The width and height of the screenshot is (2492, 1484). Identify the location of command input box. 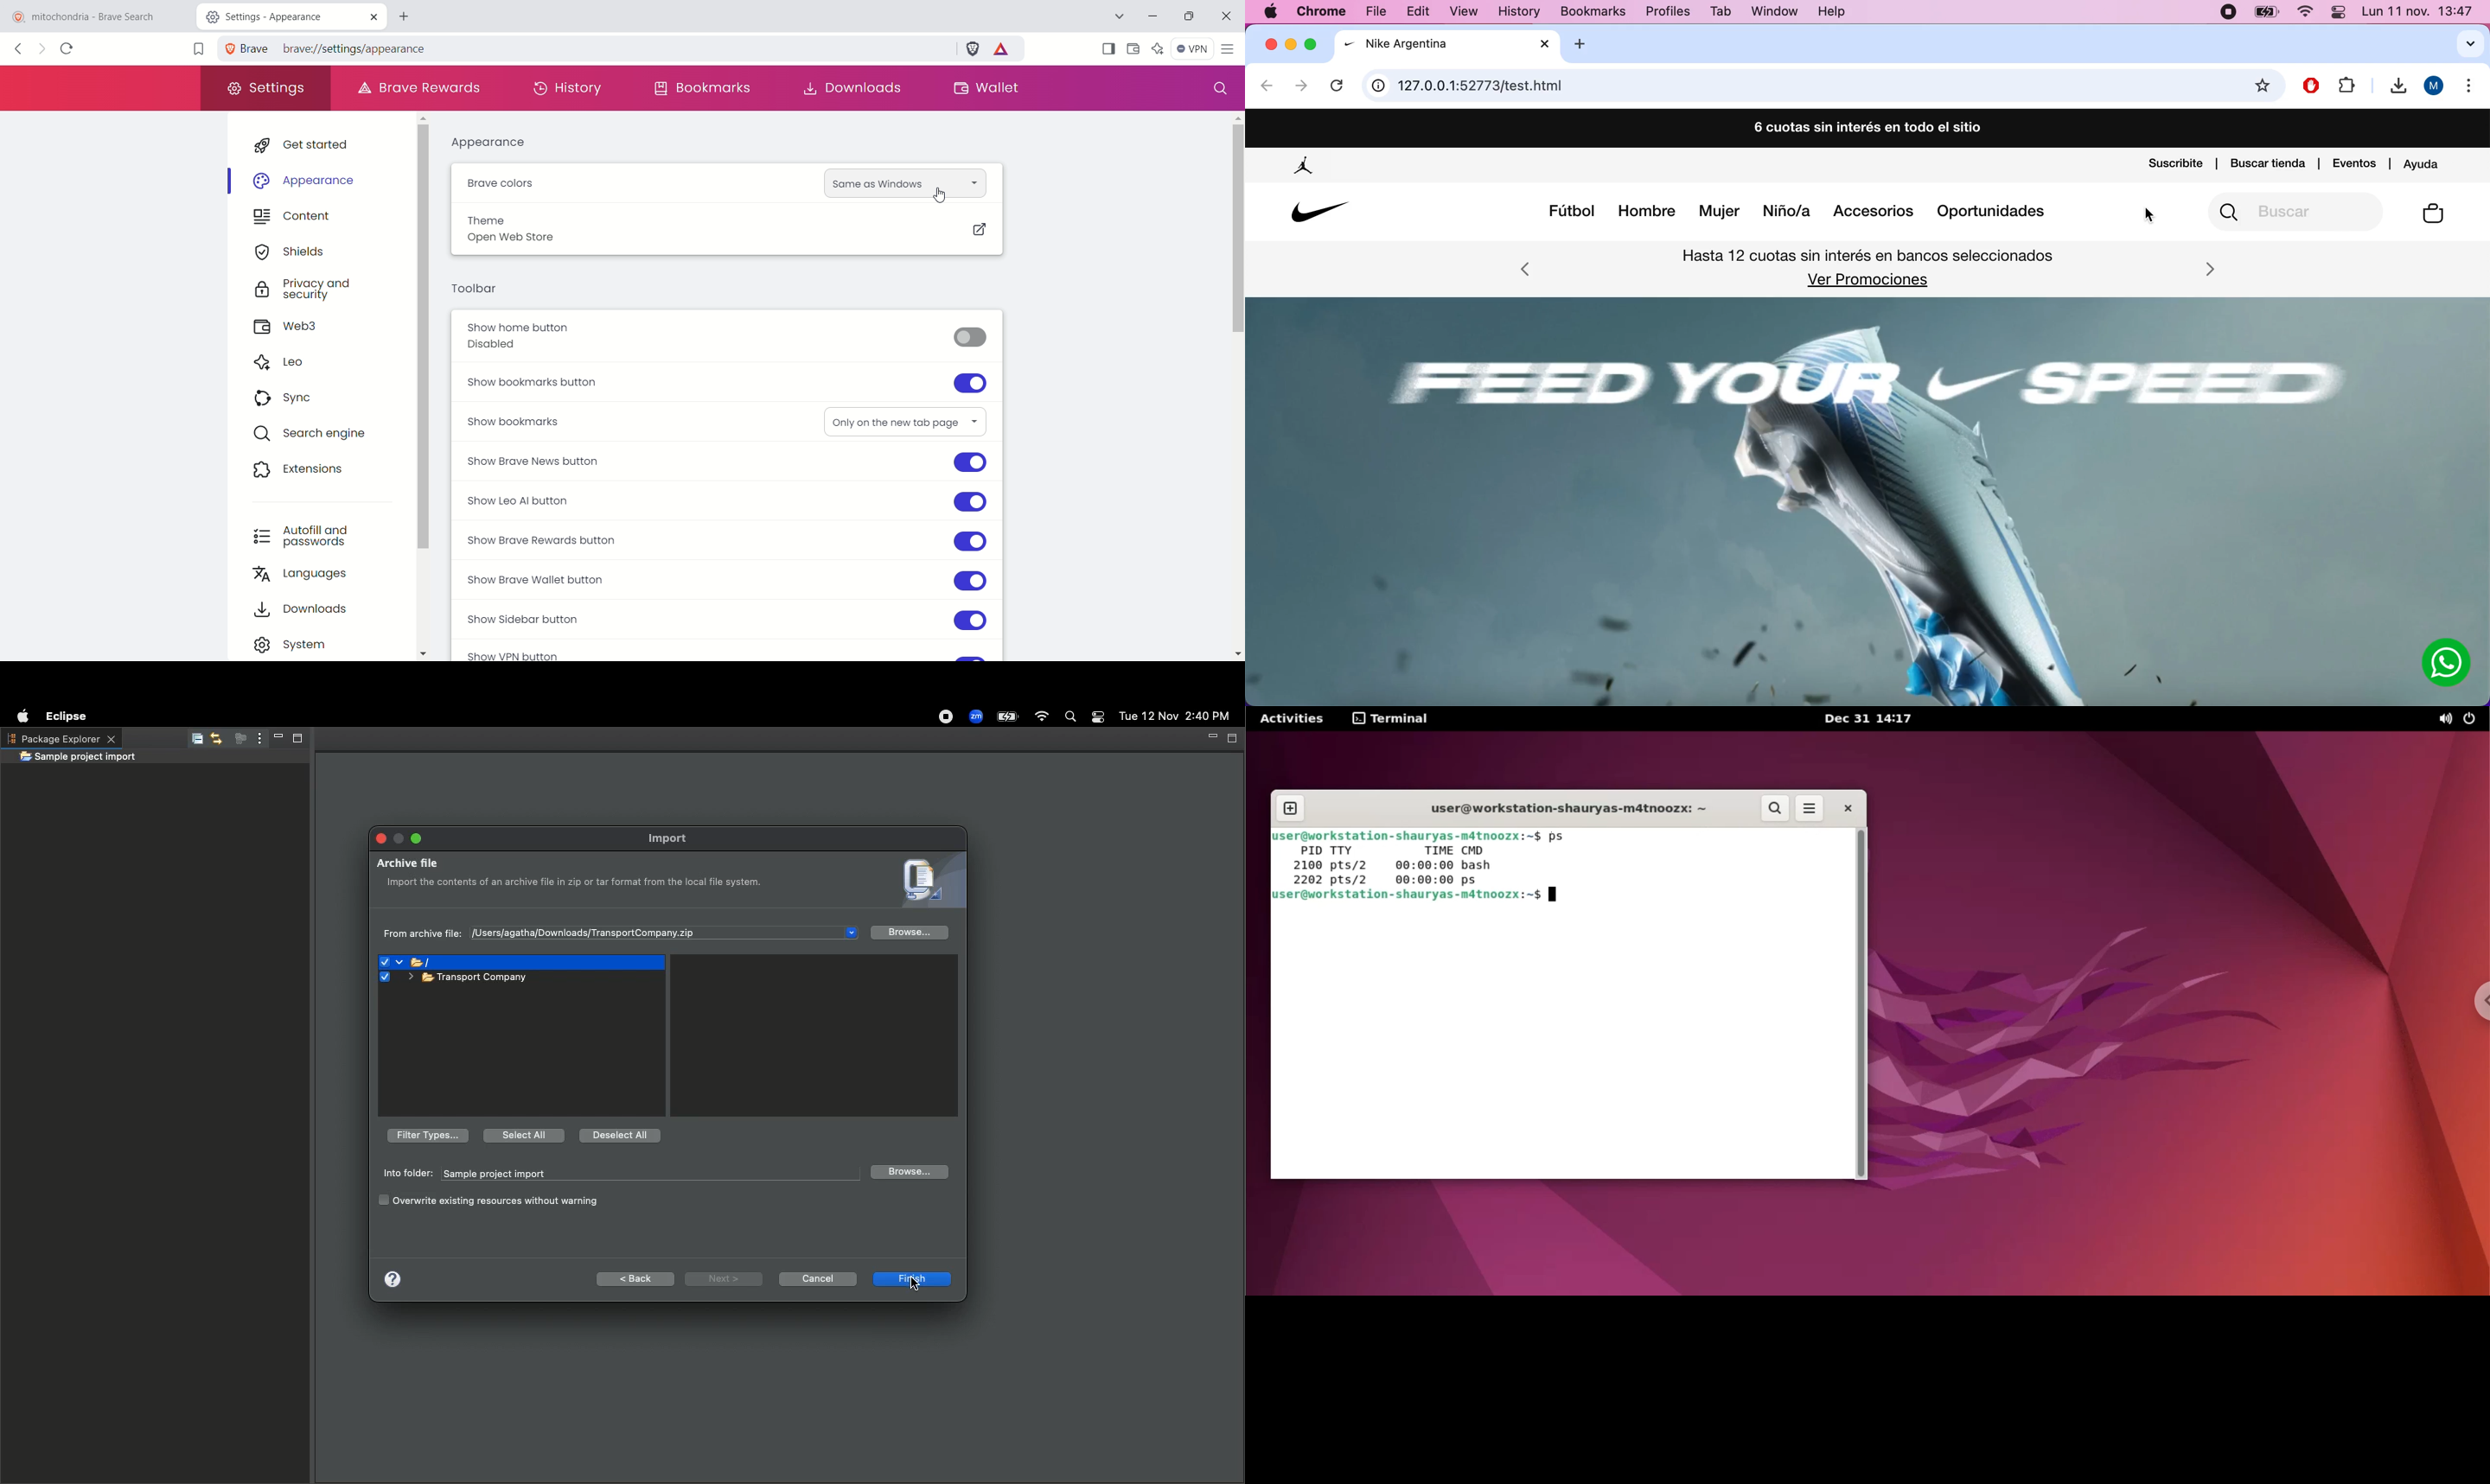
(1558, 1048).